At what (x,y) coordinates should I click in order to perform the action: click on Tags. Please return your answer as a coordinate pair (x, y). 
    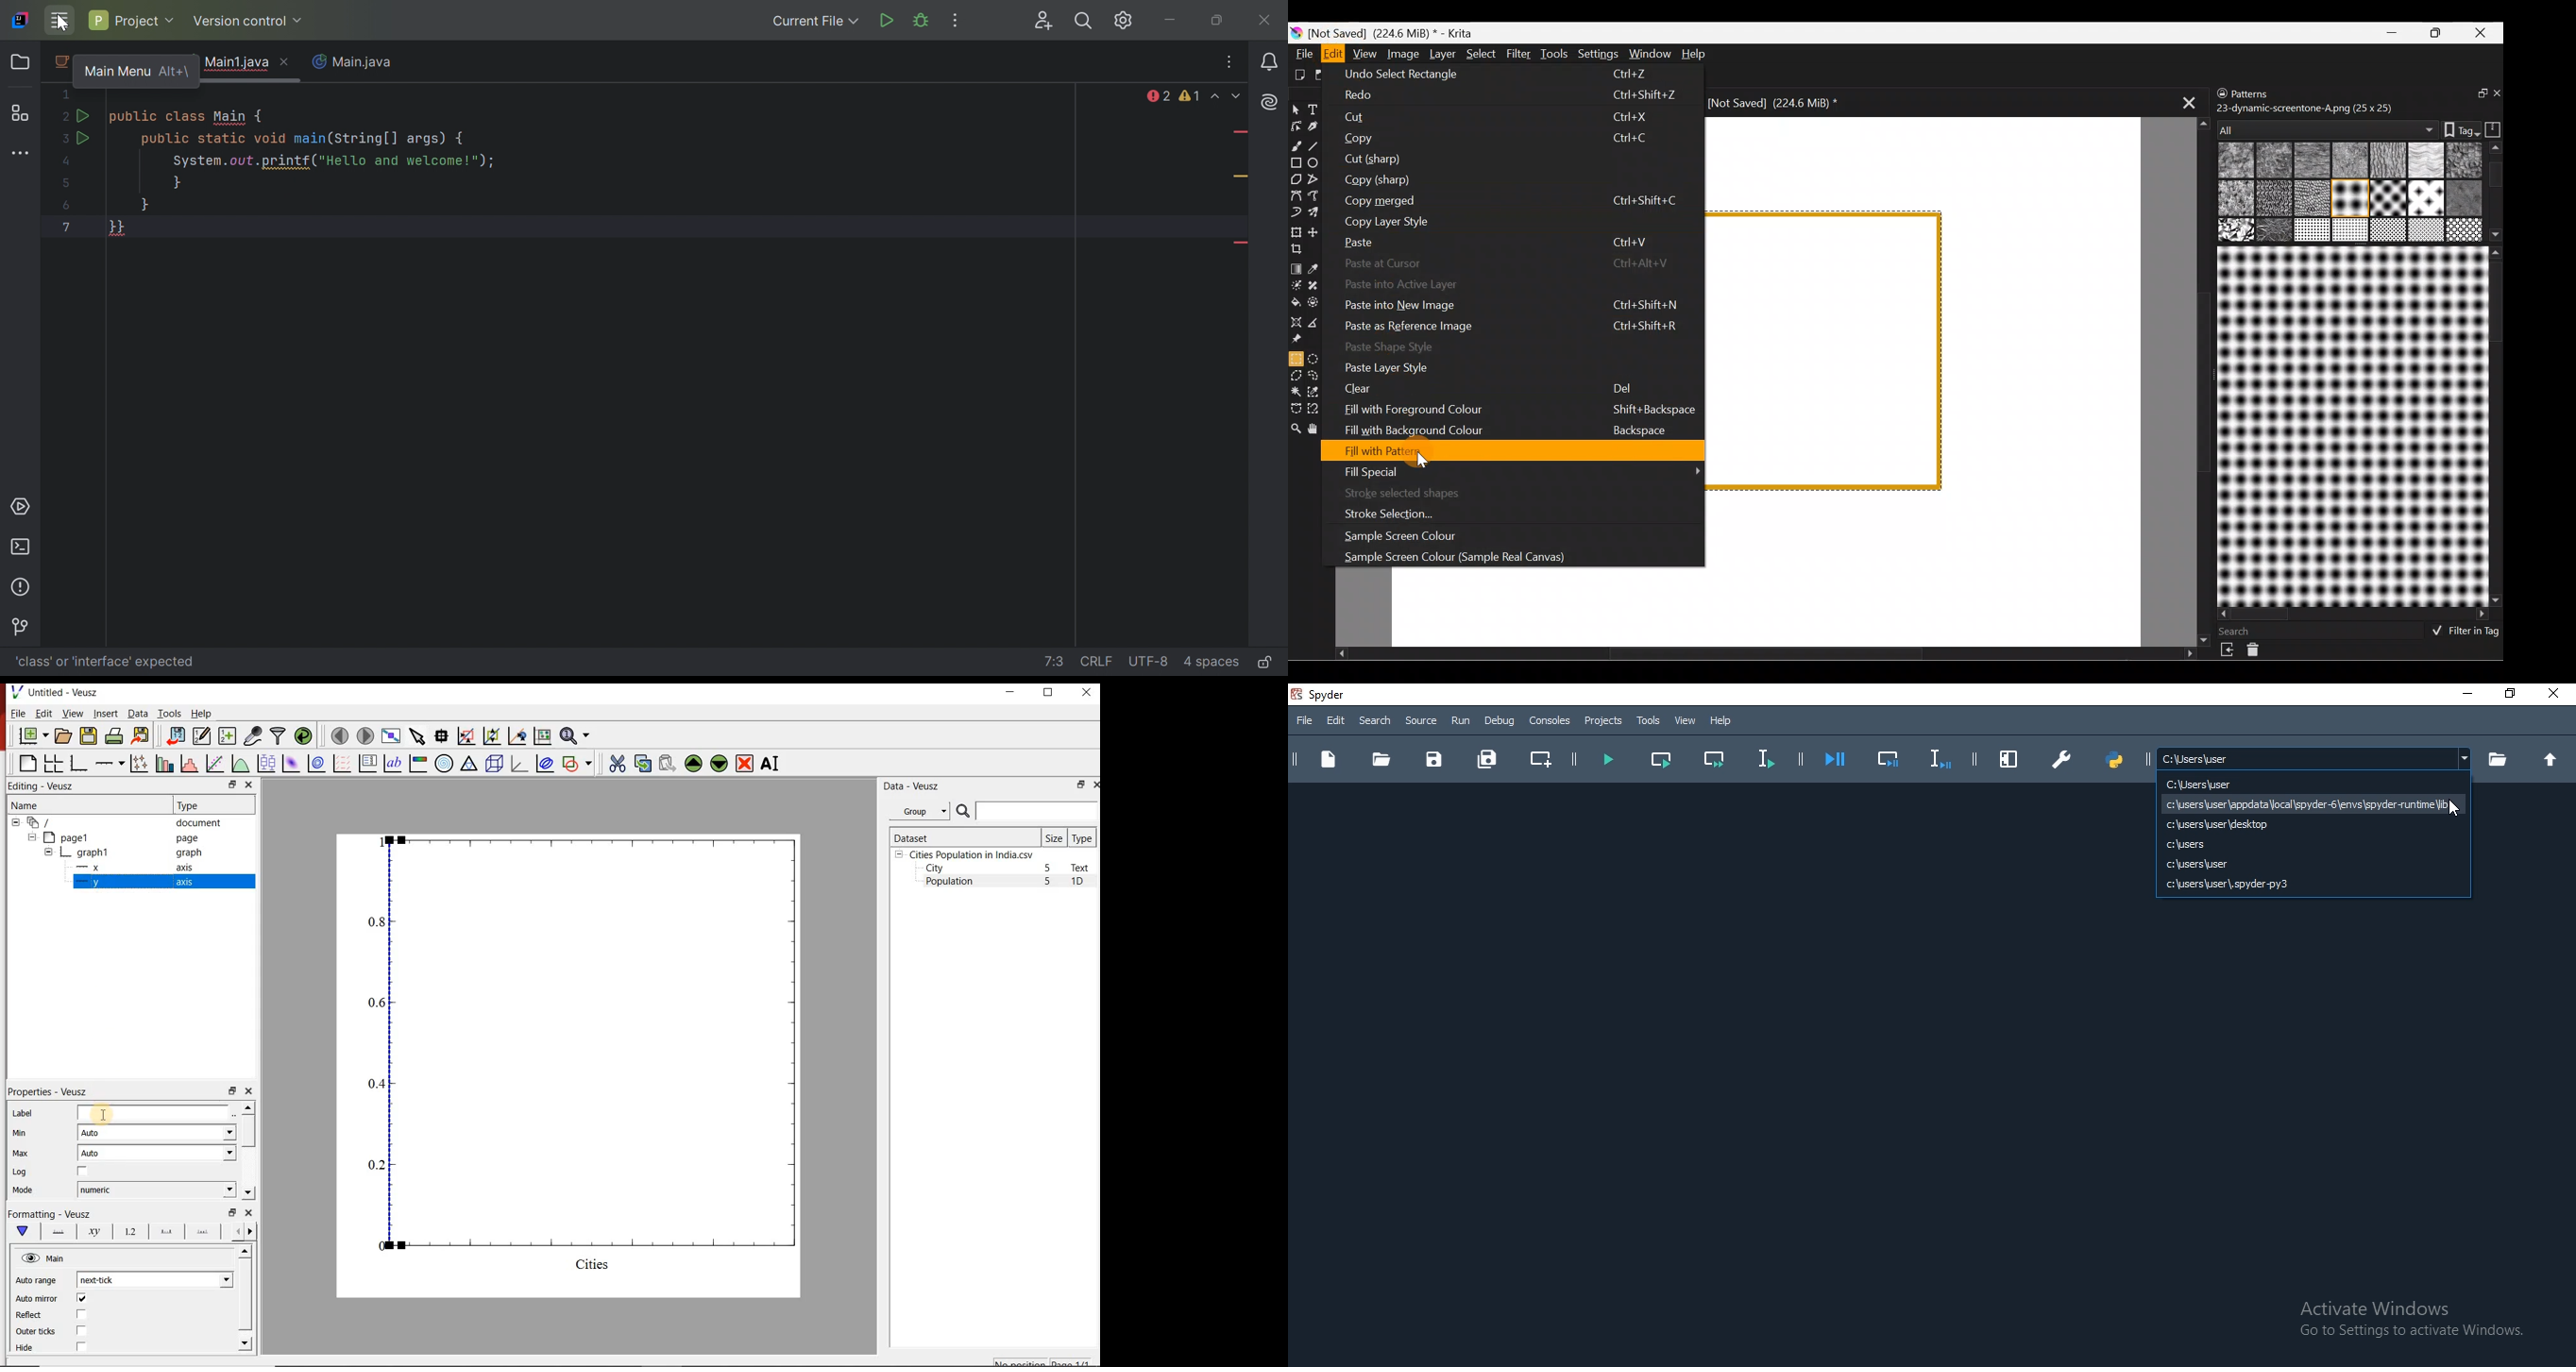
    Looking at the image, I should click on (2455, 128).